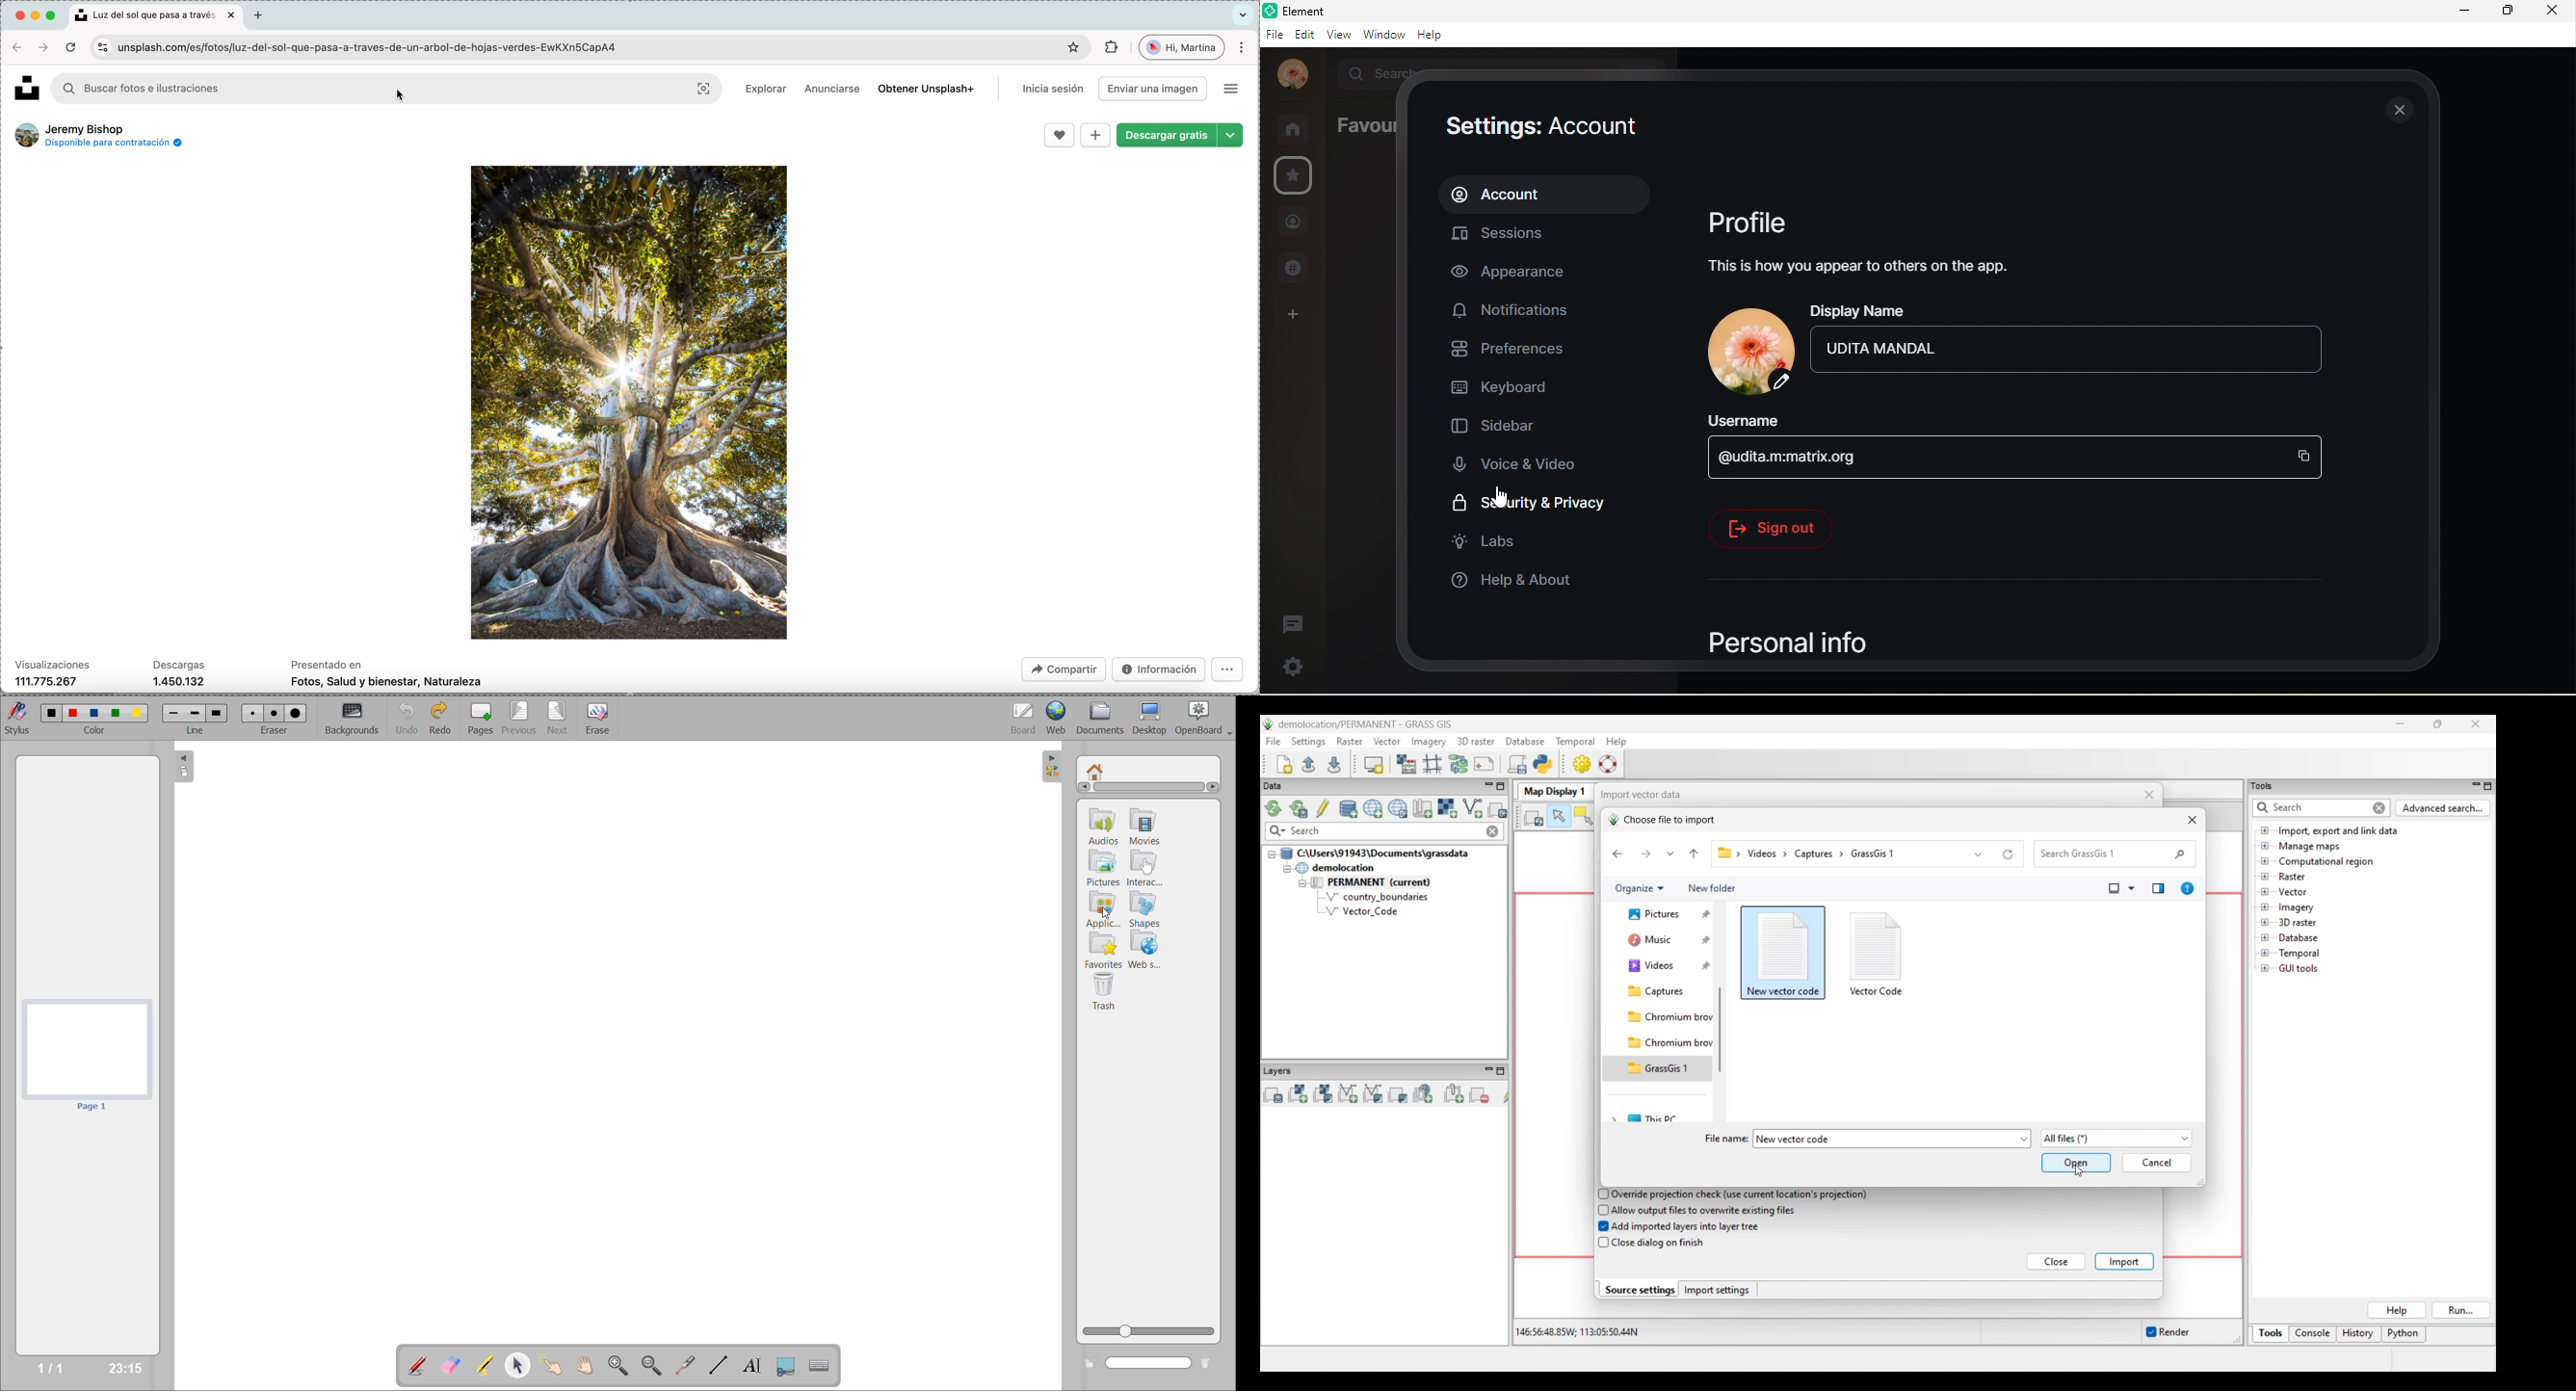 This screenshot has height=1400, width=2576. I want to click on voice and video, so click(1523, 463).